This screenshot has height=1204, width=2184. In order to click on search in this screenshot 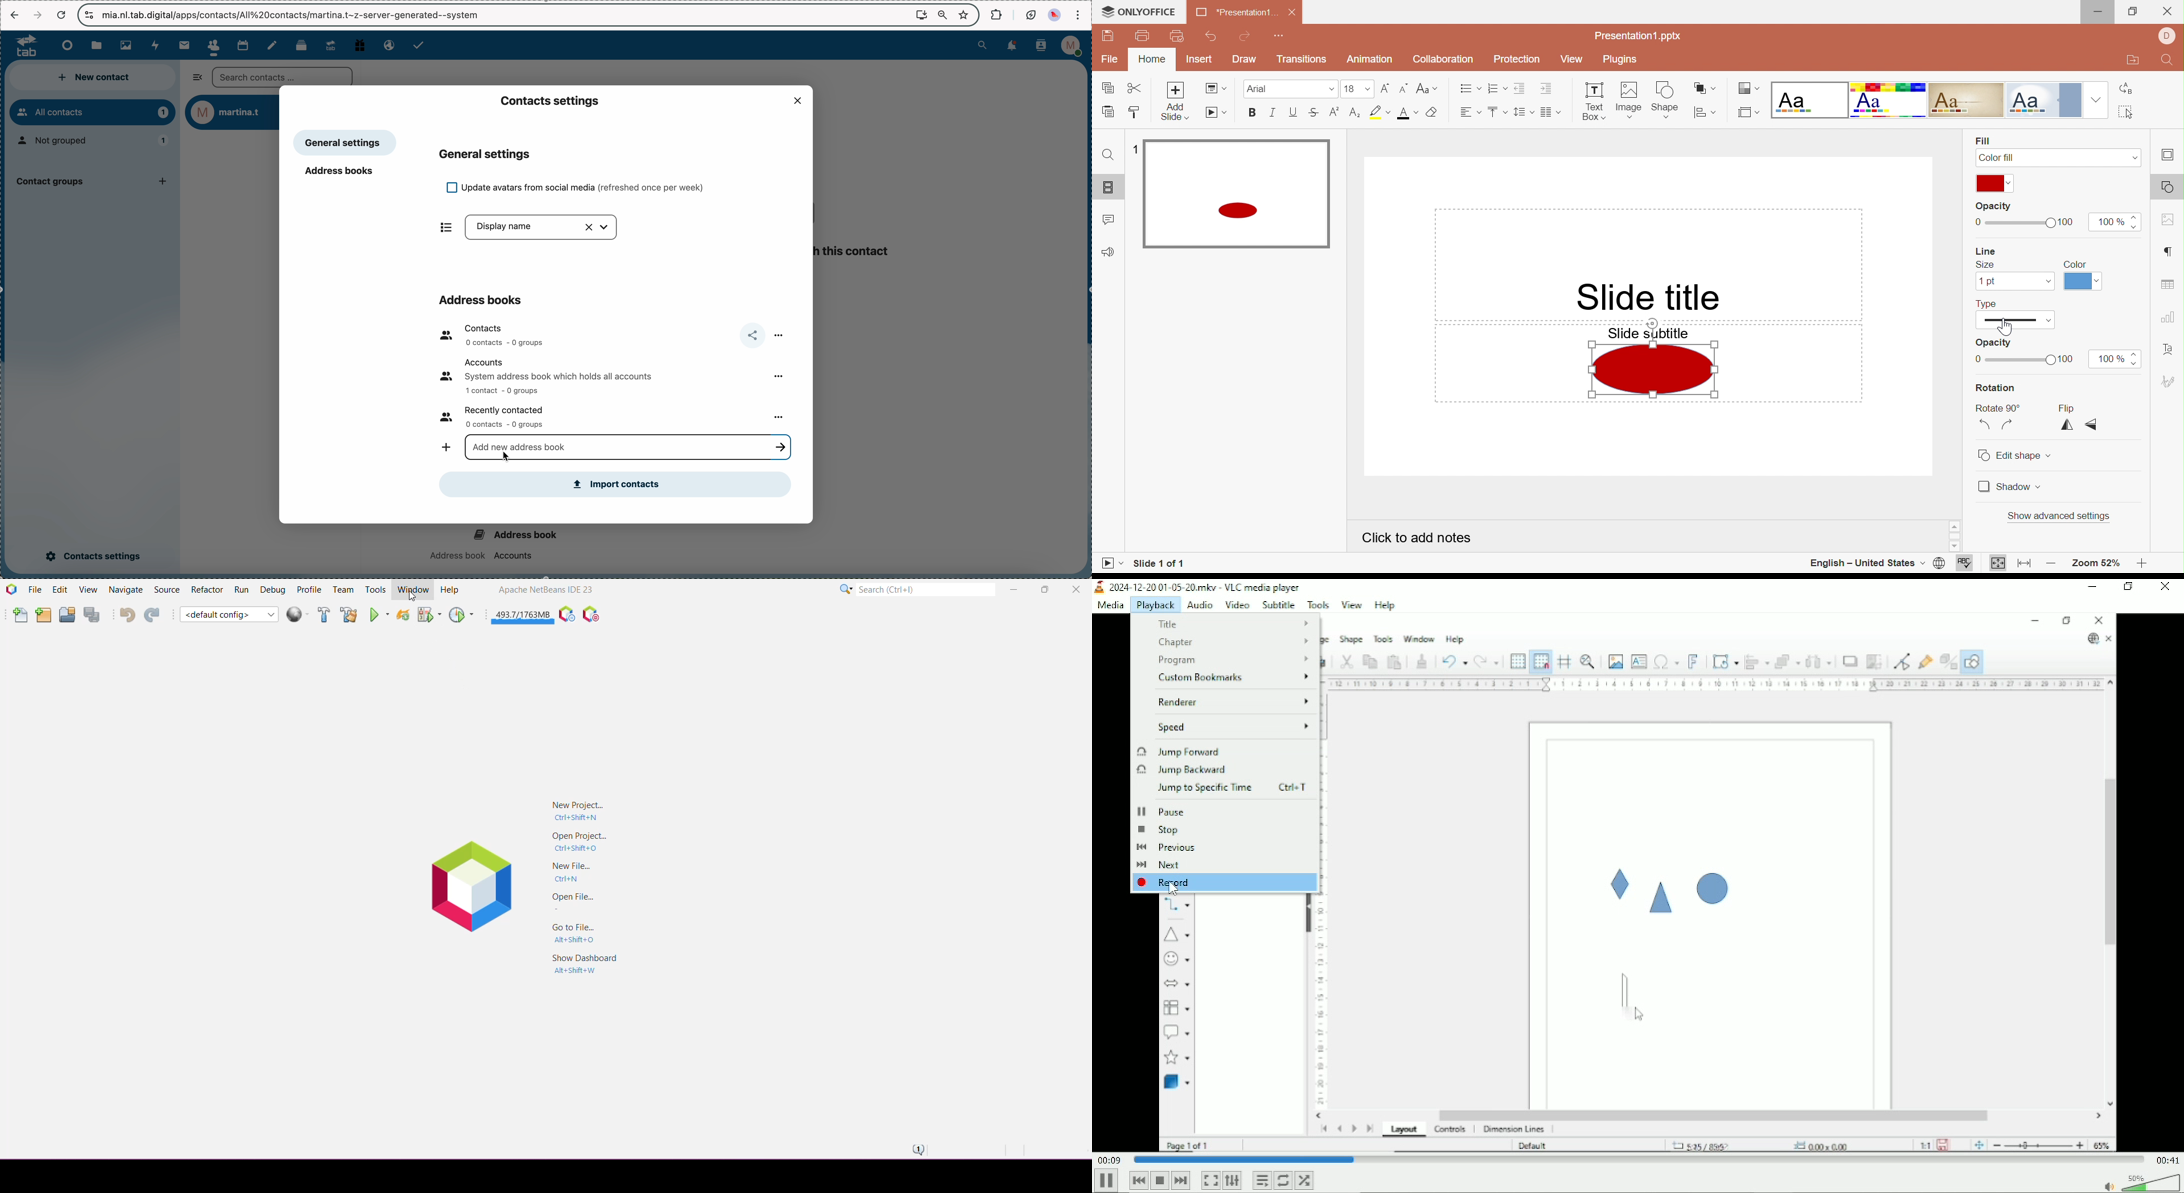, I will do `click(983, 46)`.